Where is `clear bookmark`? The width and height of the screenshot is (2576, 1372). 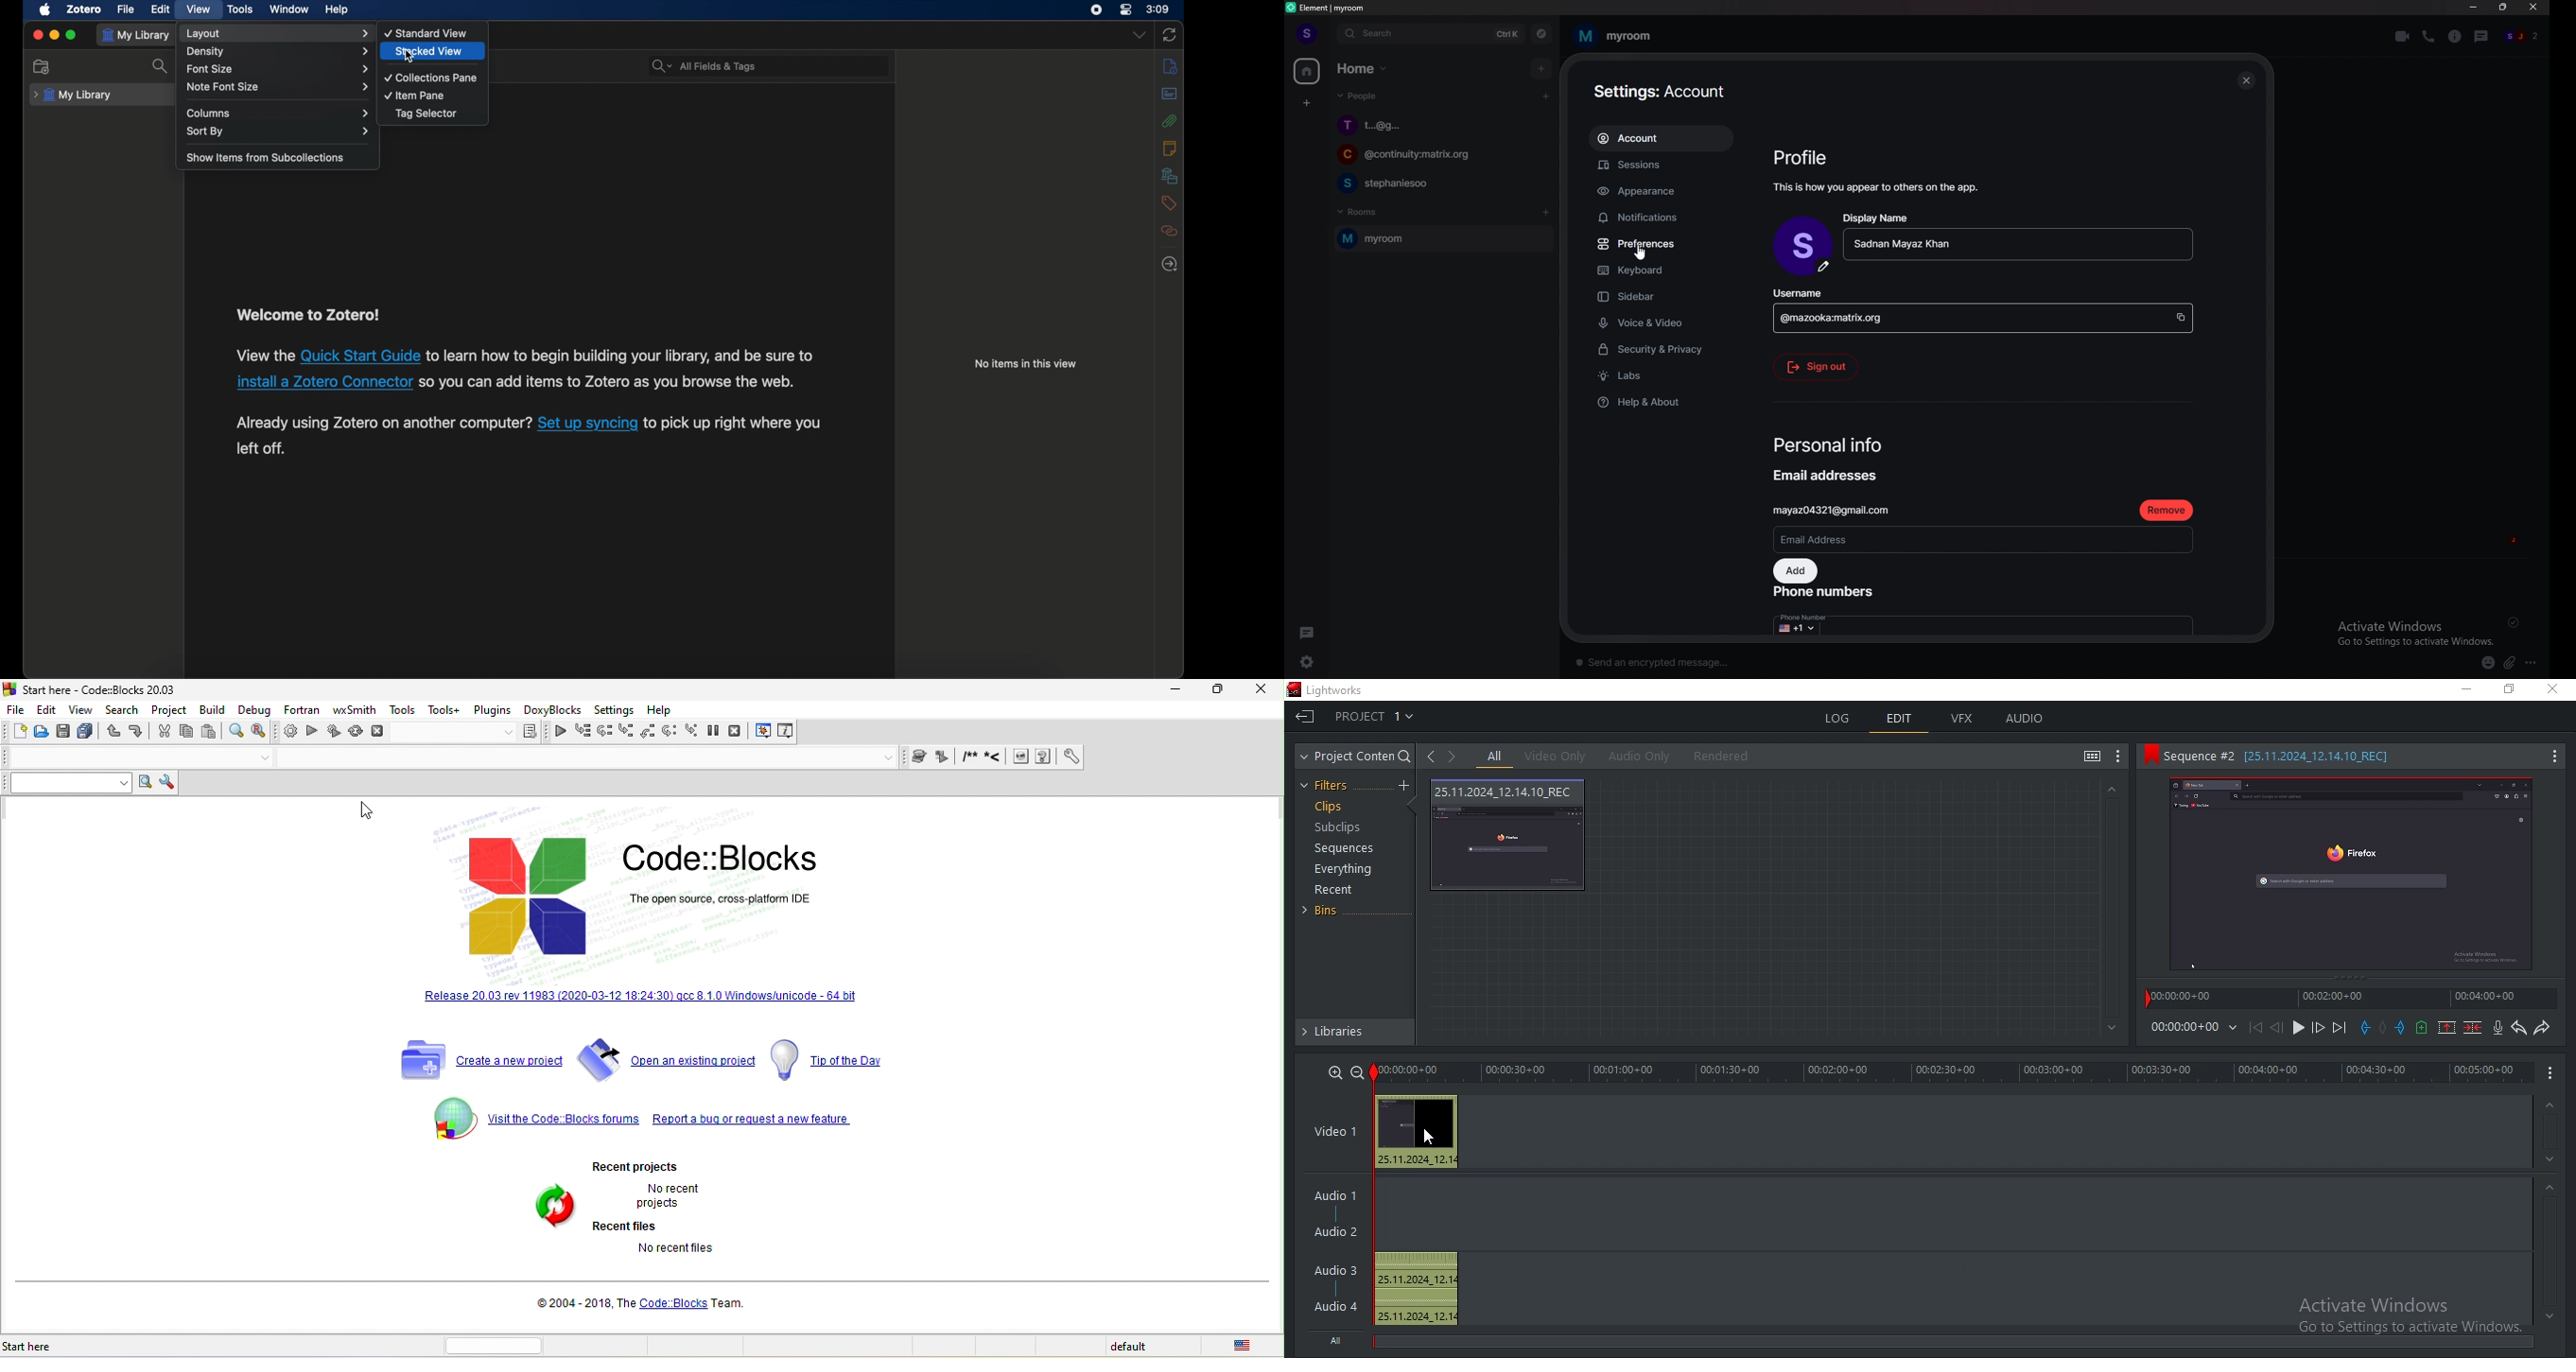
clear bookmark is located at coordinates (1041, 757).